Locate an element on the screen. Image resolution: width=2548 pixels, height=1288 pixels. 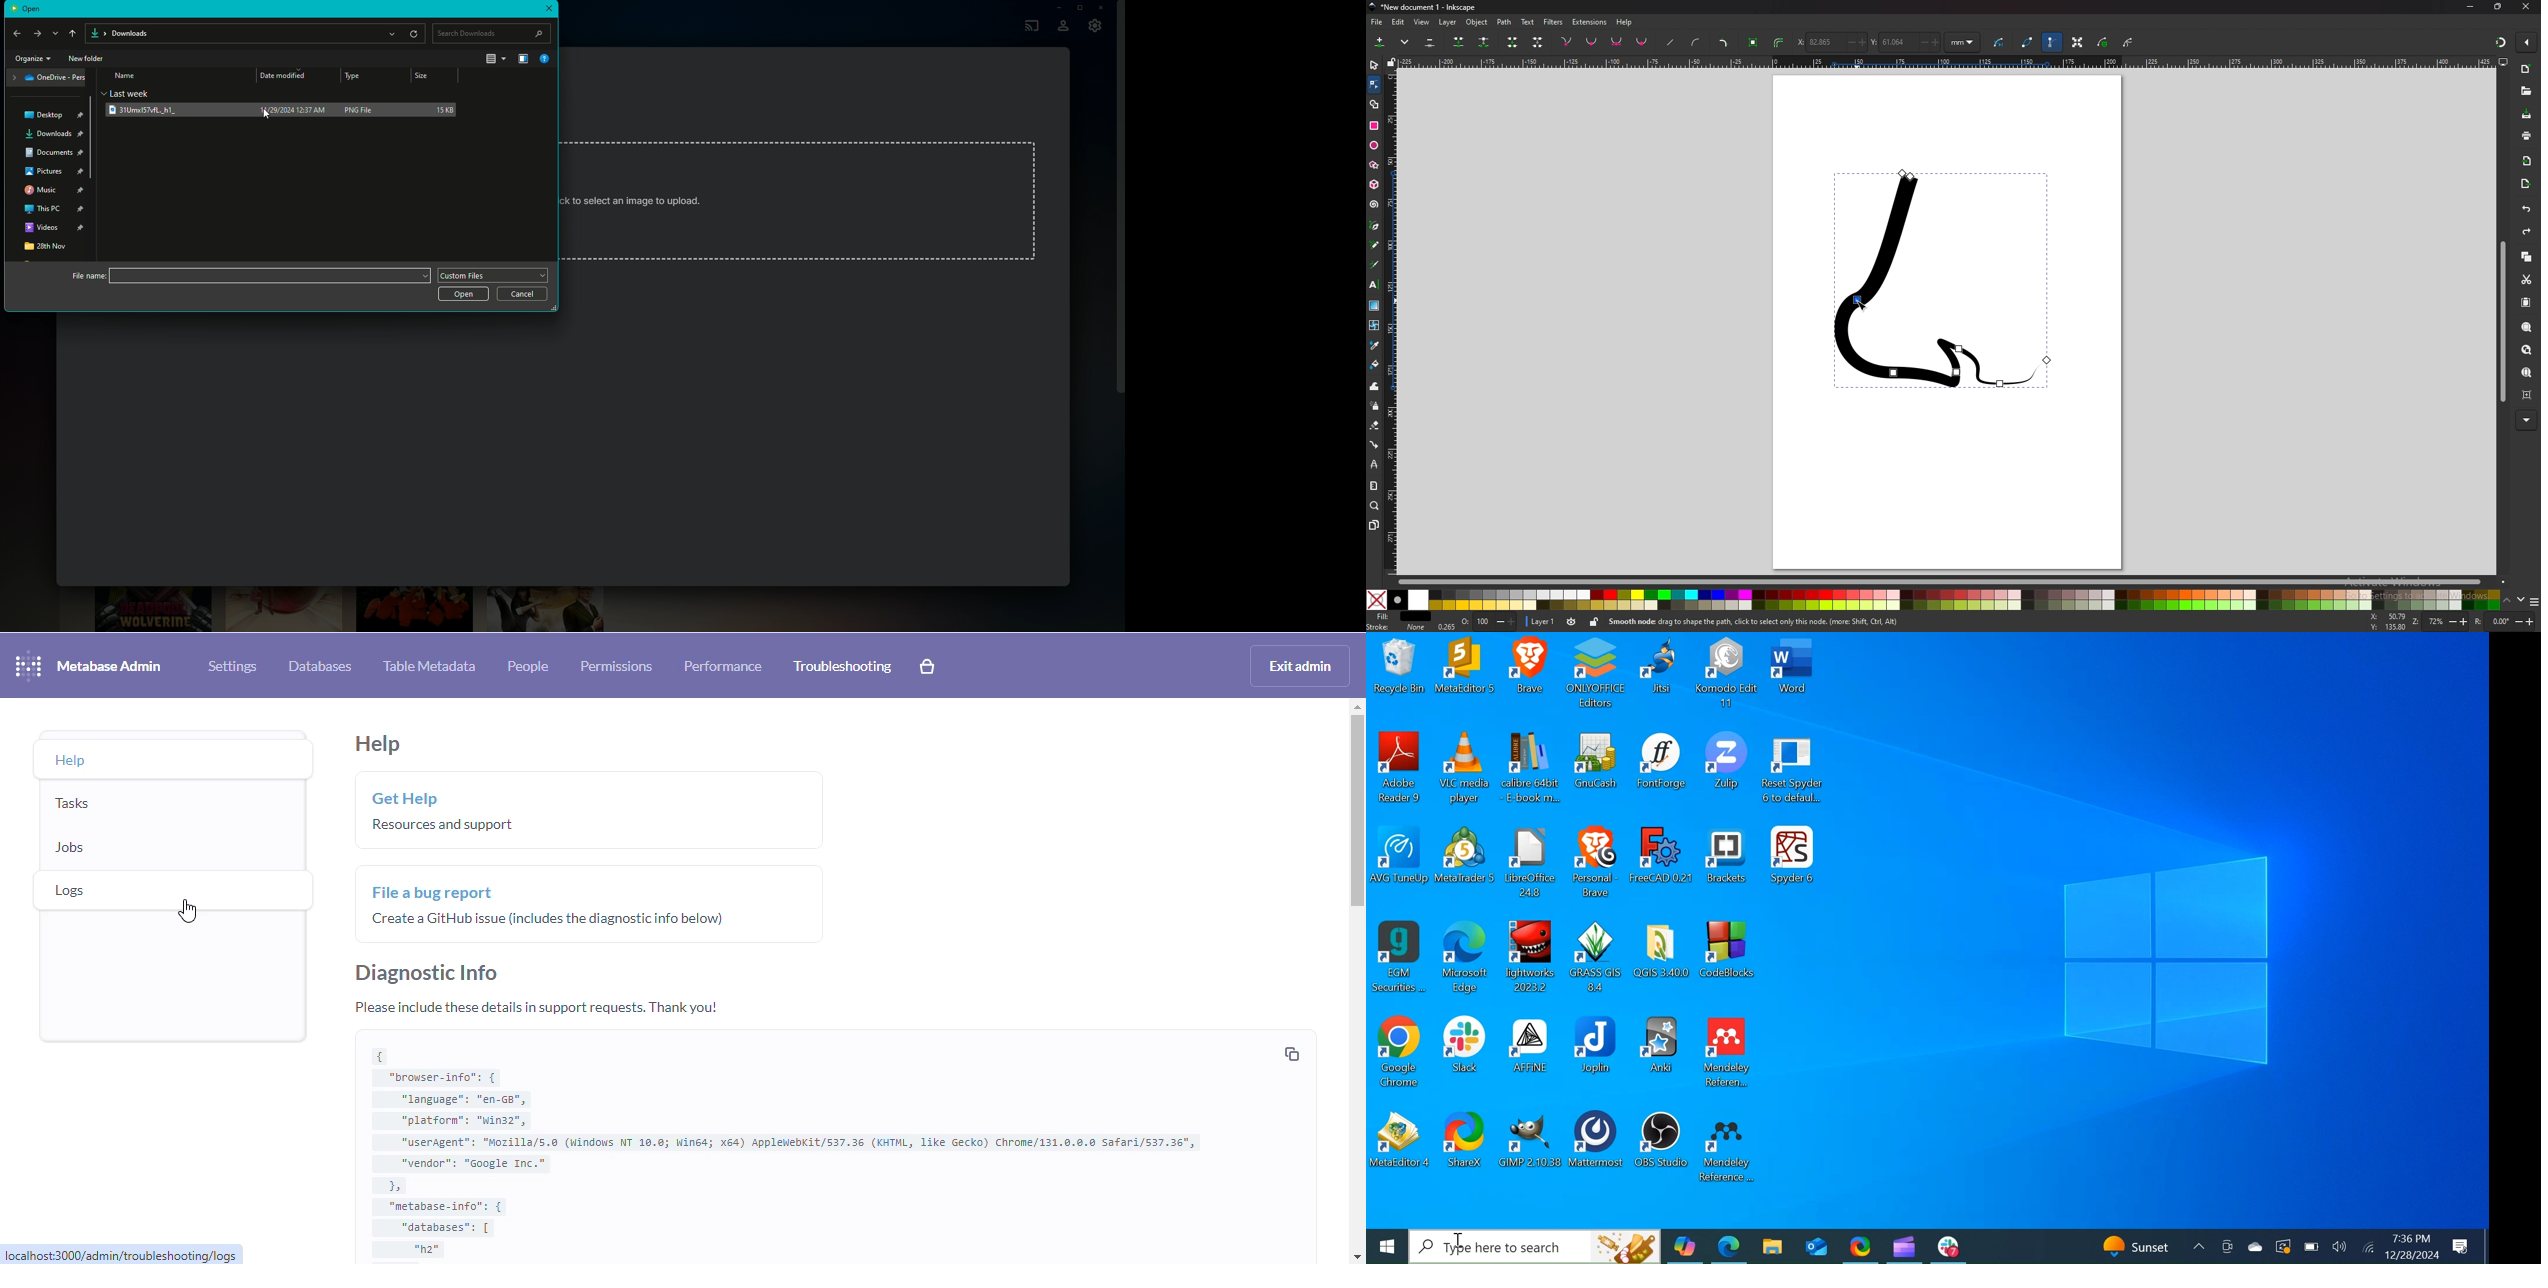
add curve handles is located at coordinates (1695, 42).